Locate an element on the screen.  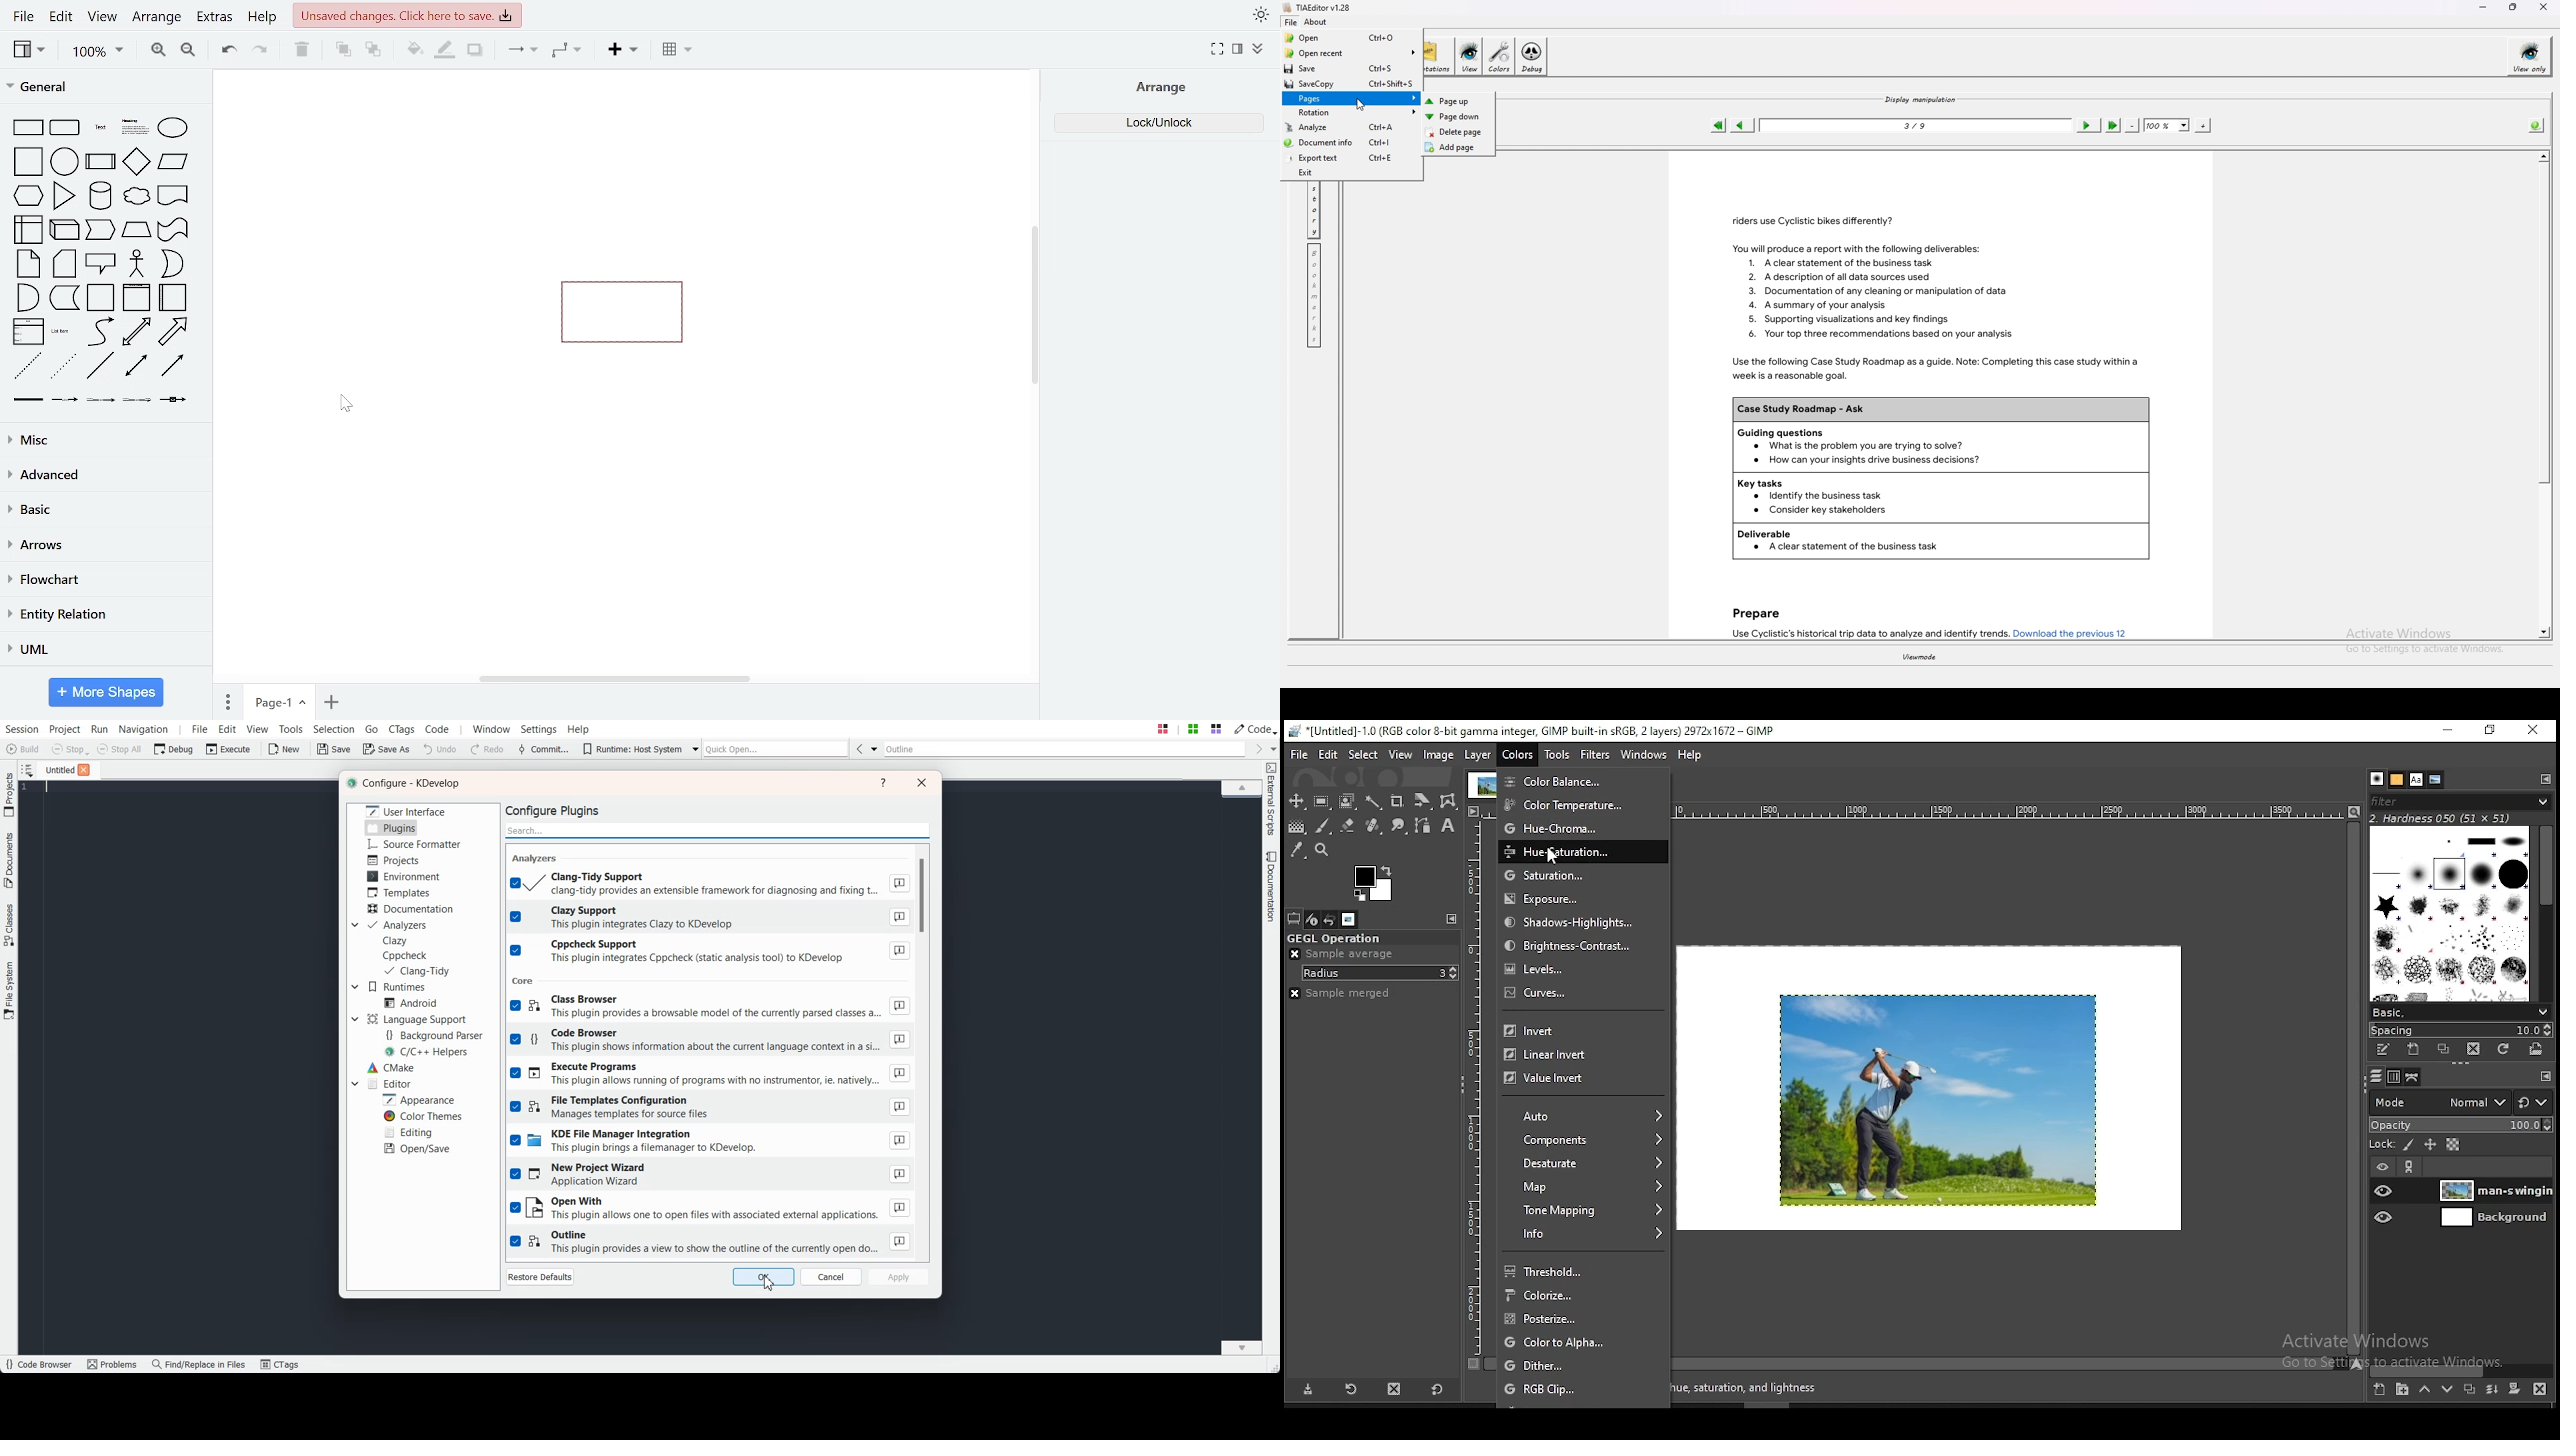
layer  is located at coordinates (2495, 1192).